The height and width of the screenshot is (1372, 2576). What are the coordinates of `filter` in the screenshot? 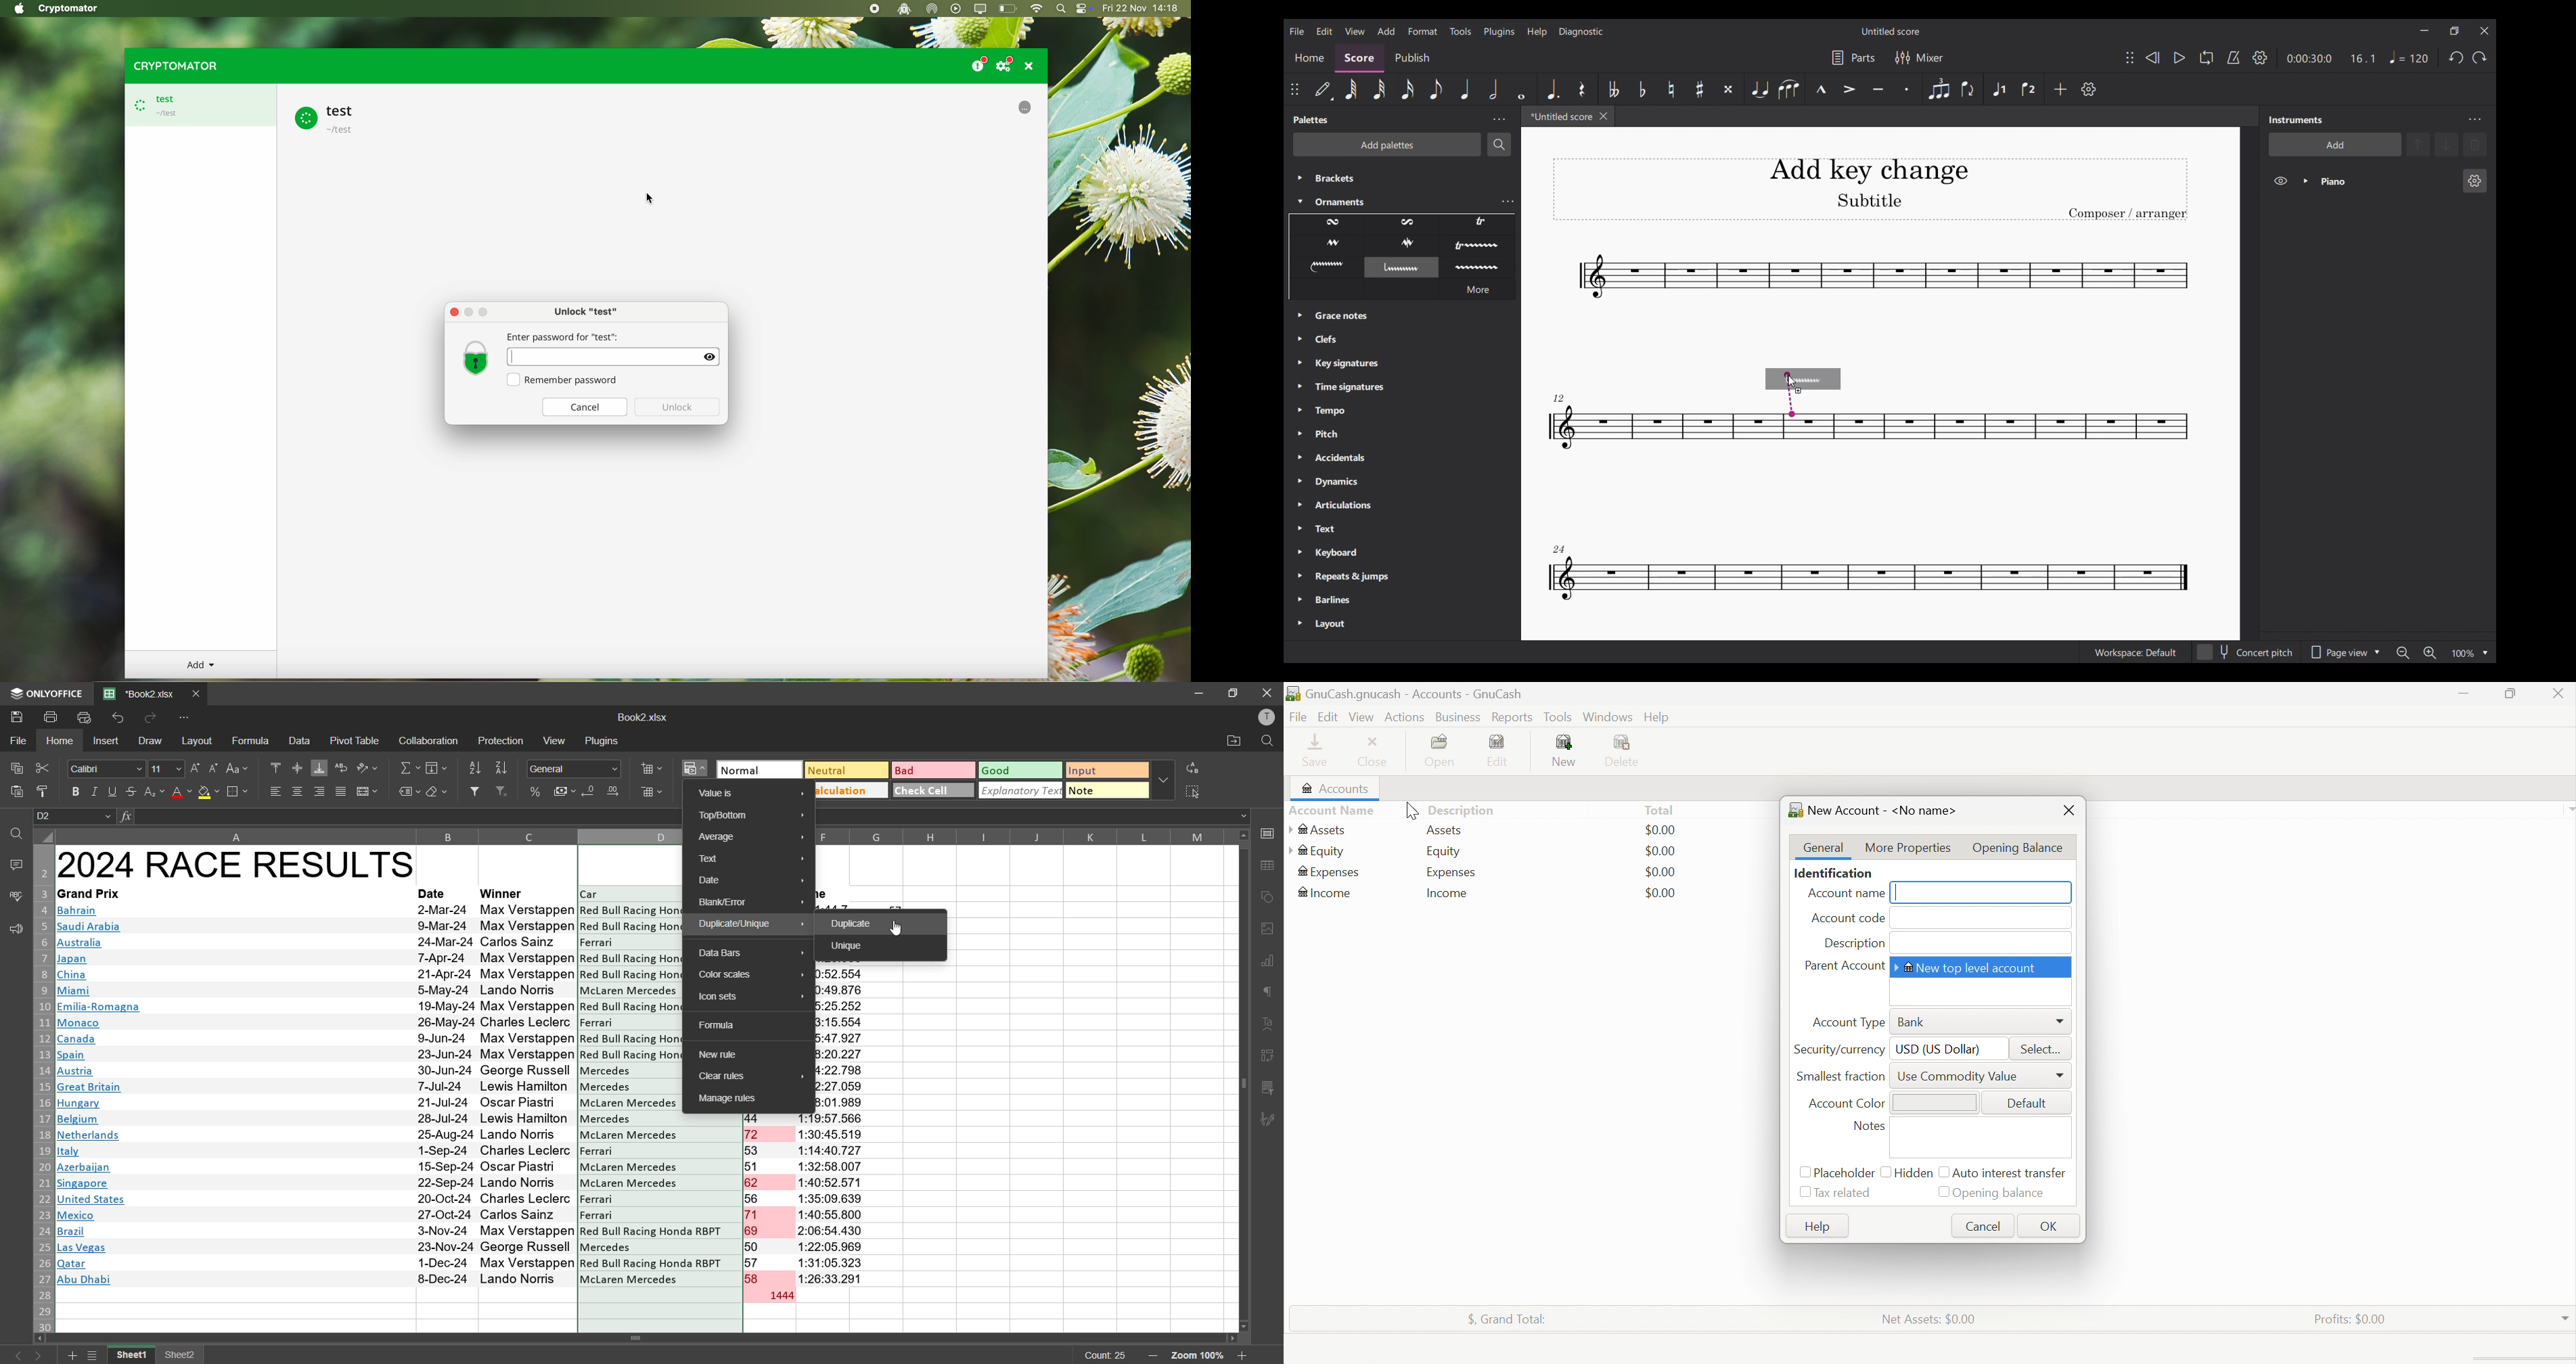 It's located at (475, 791).